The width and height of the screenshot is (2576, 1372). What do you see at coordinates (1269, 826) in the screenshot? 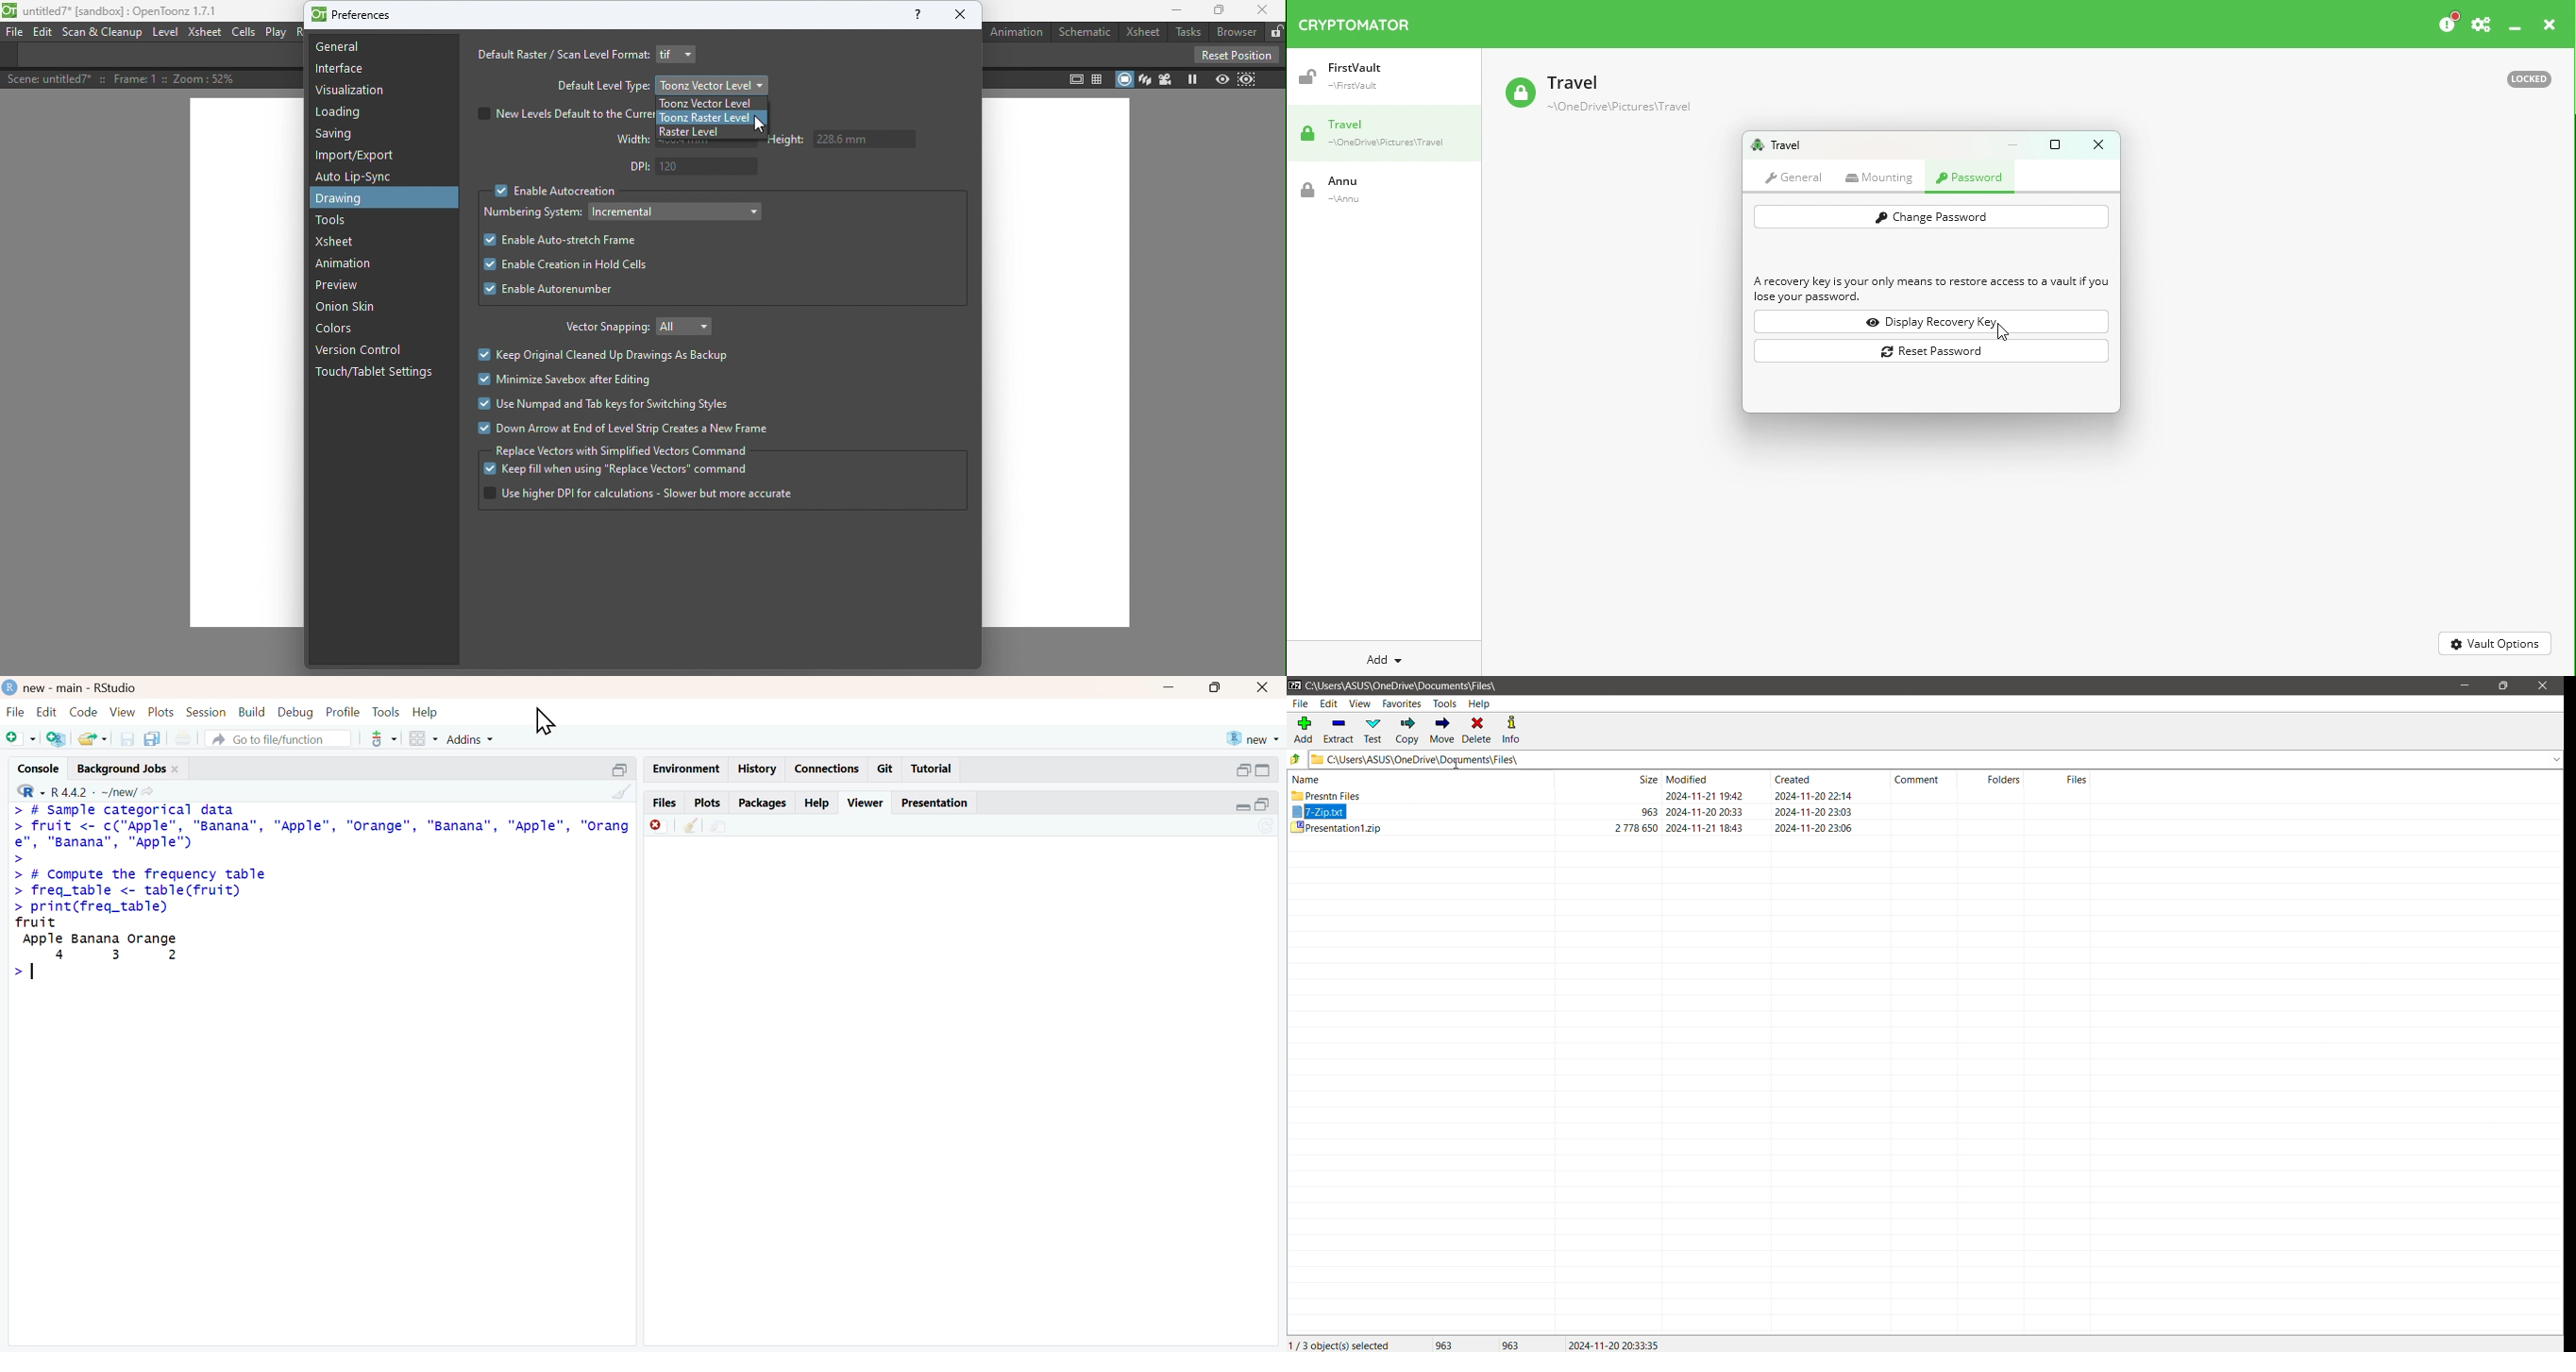
I see `refresh current plot` at bounding box center [1269, 826].